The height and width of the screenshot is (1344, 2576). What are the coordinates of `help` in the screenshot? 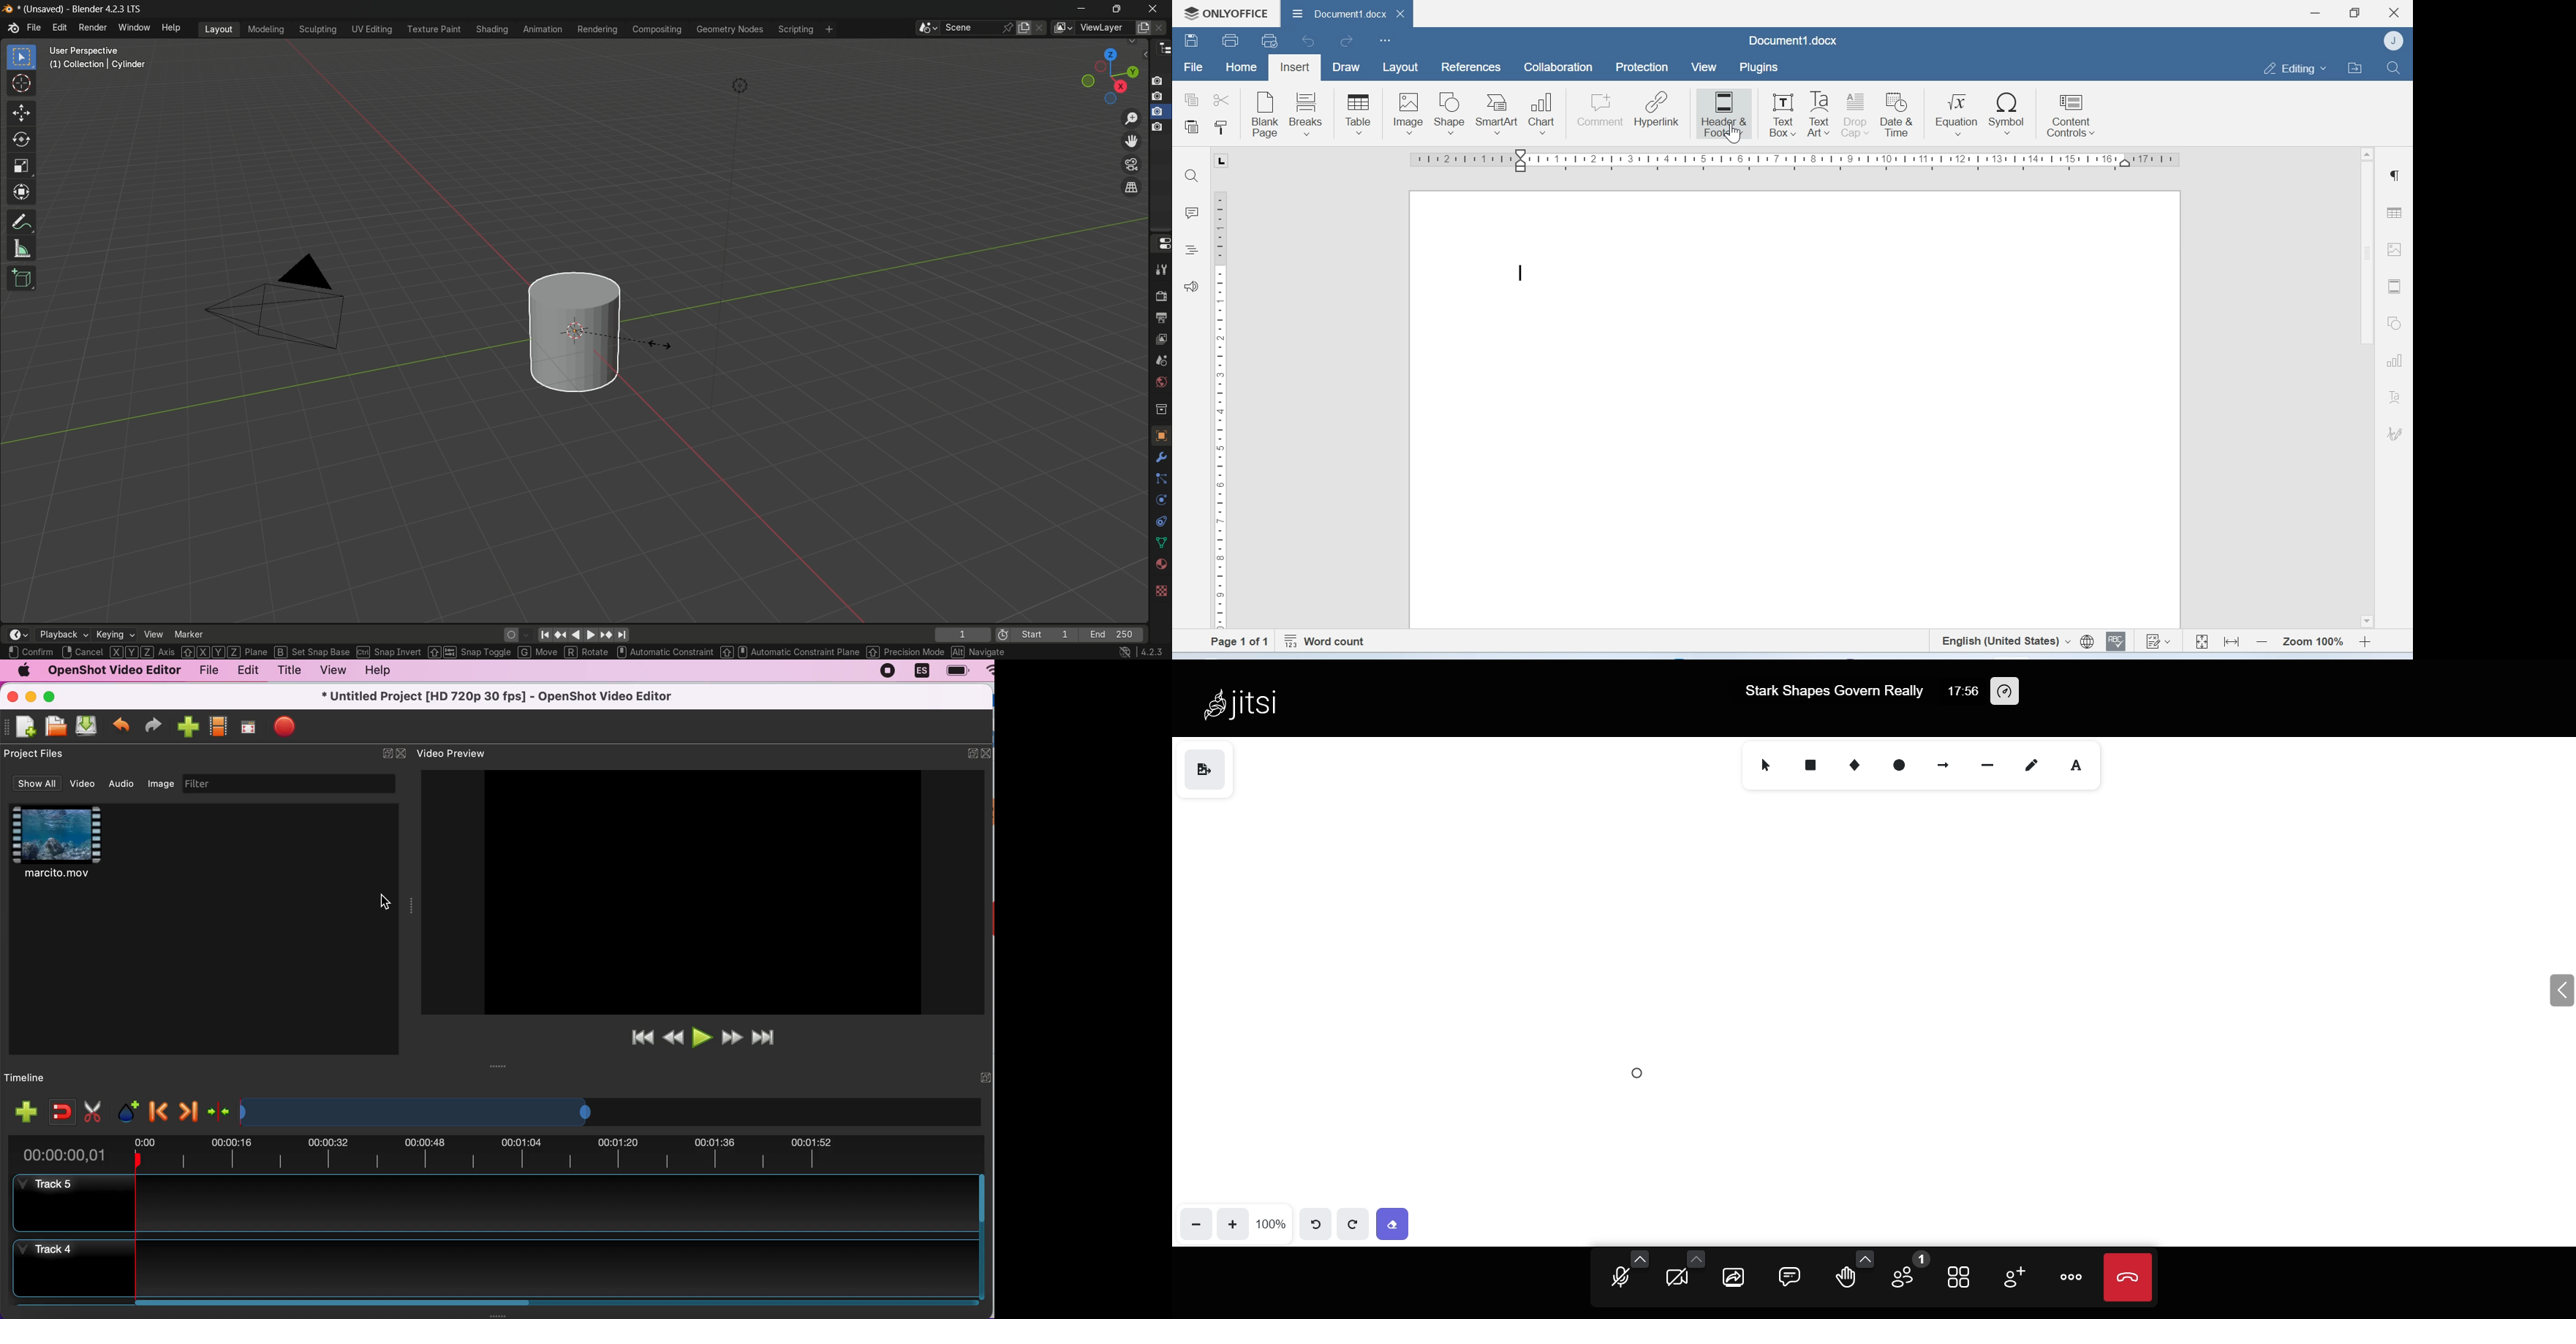 It's located at (378, 670).